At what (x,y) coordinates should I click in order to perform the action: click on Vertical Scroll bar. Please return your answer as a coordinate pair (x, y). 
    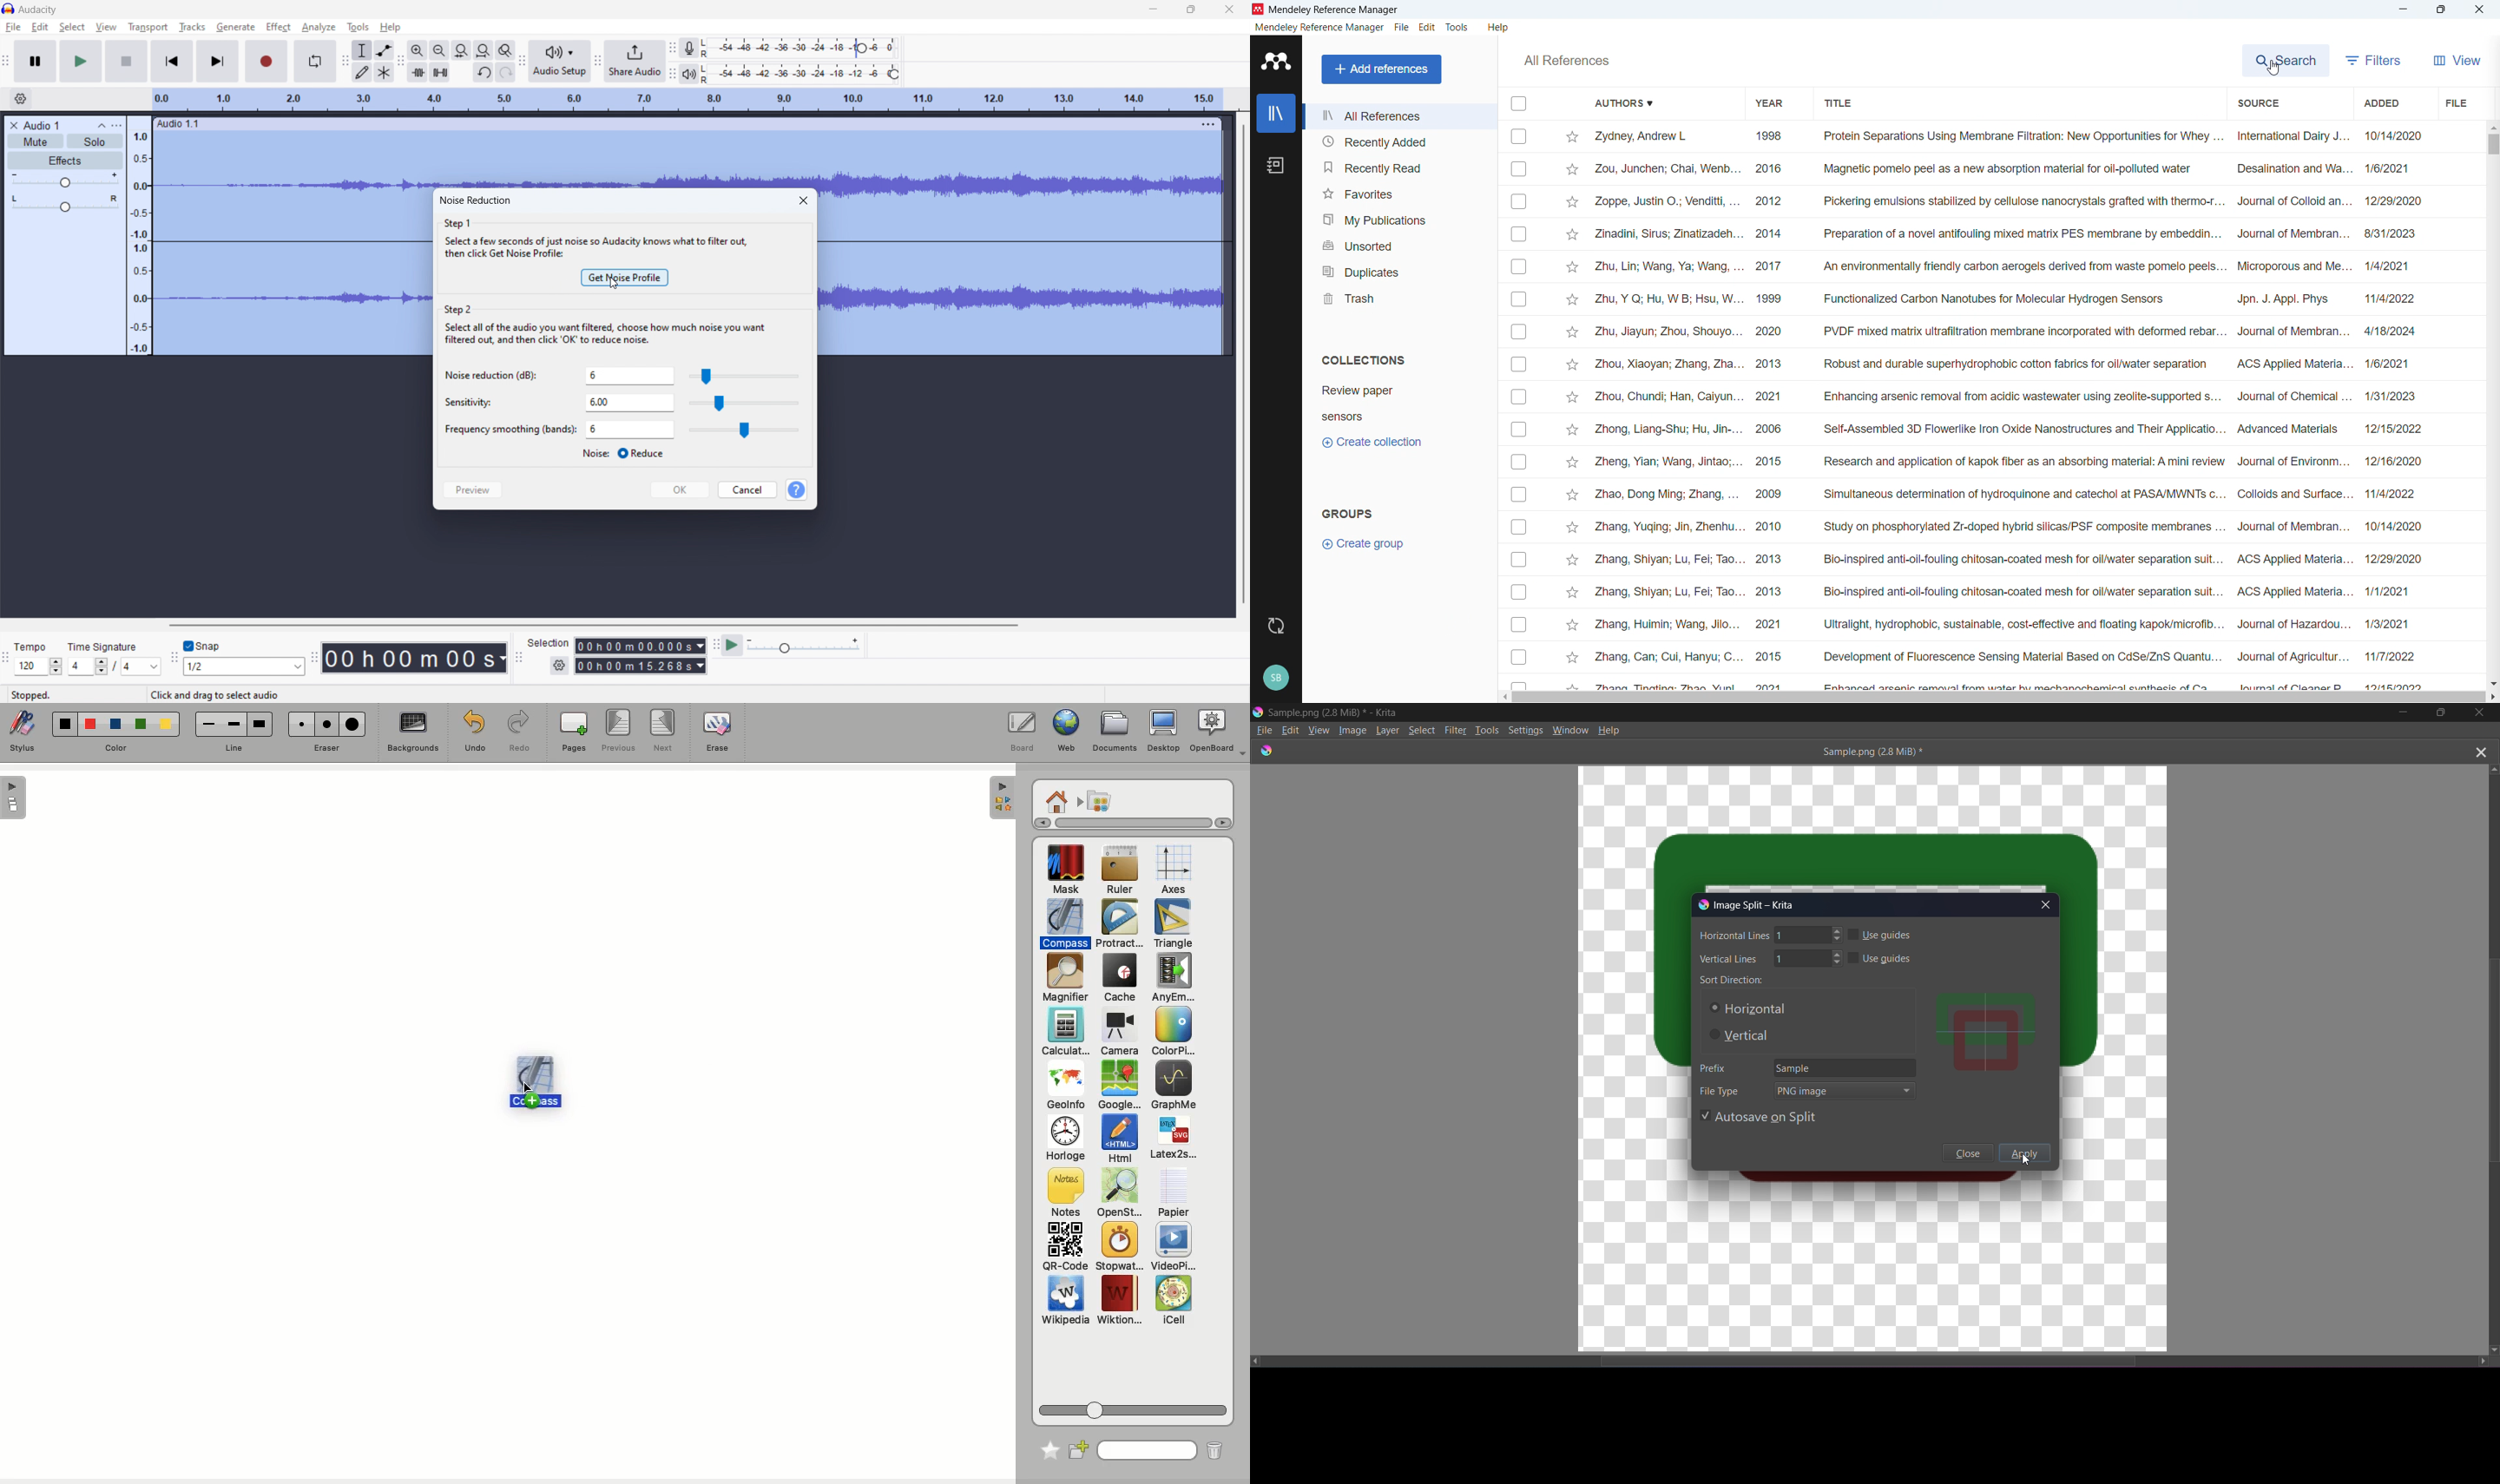
    Looking at the image, I should click on (2485, 1057).